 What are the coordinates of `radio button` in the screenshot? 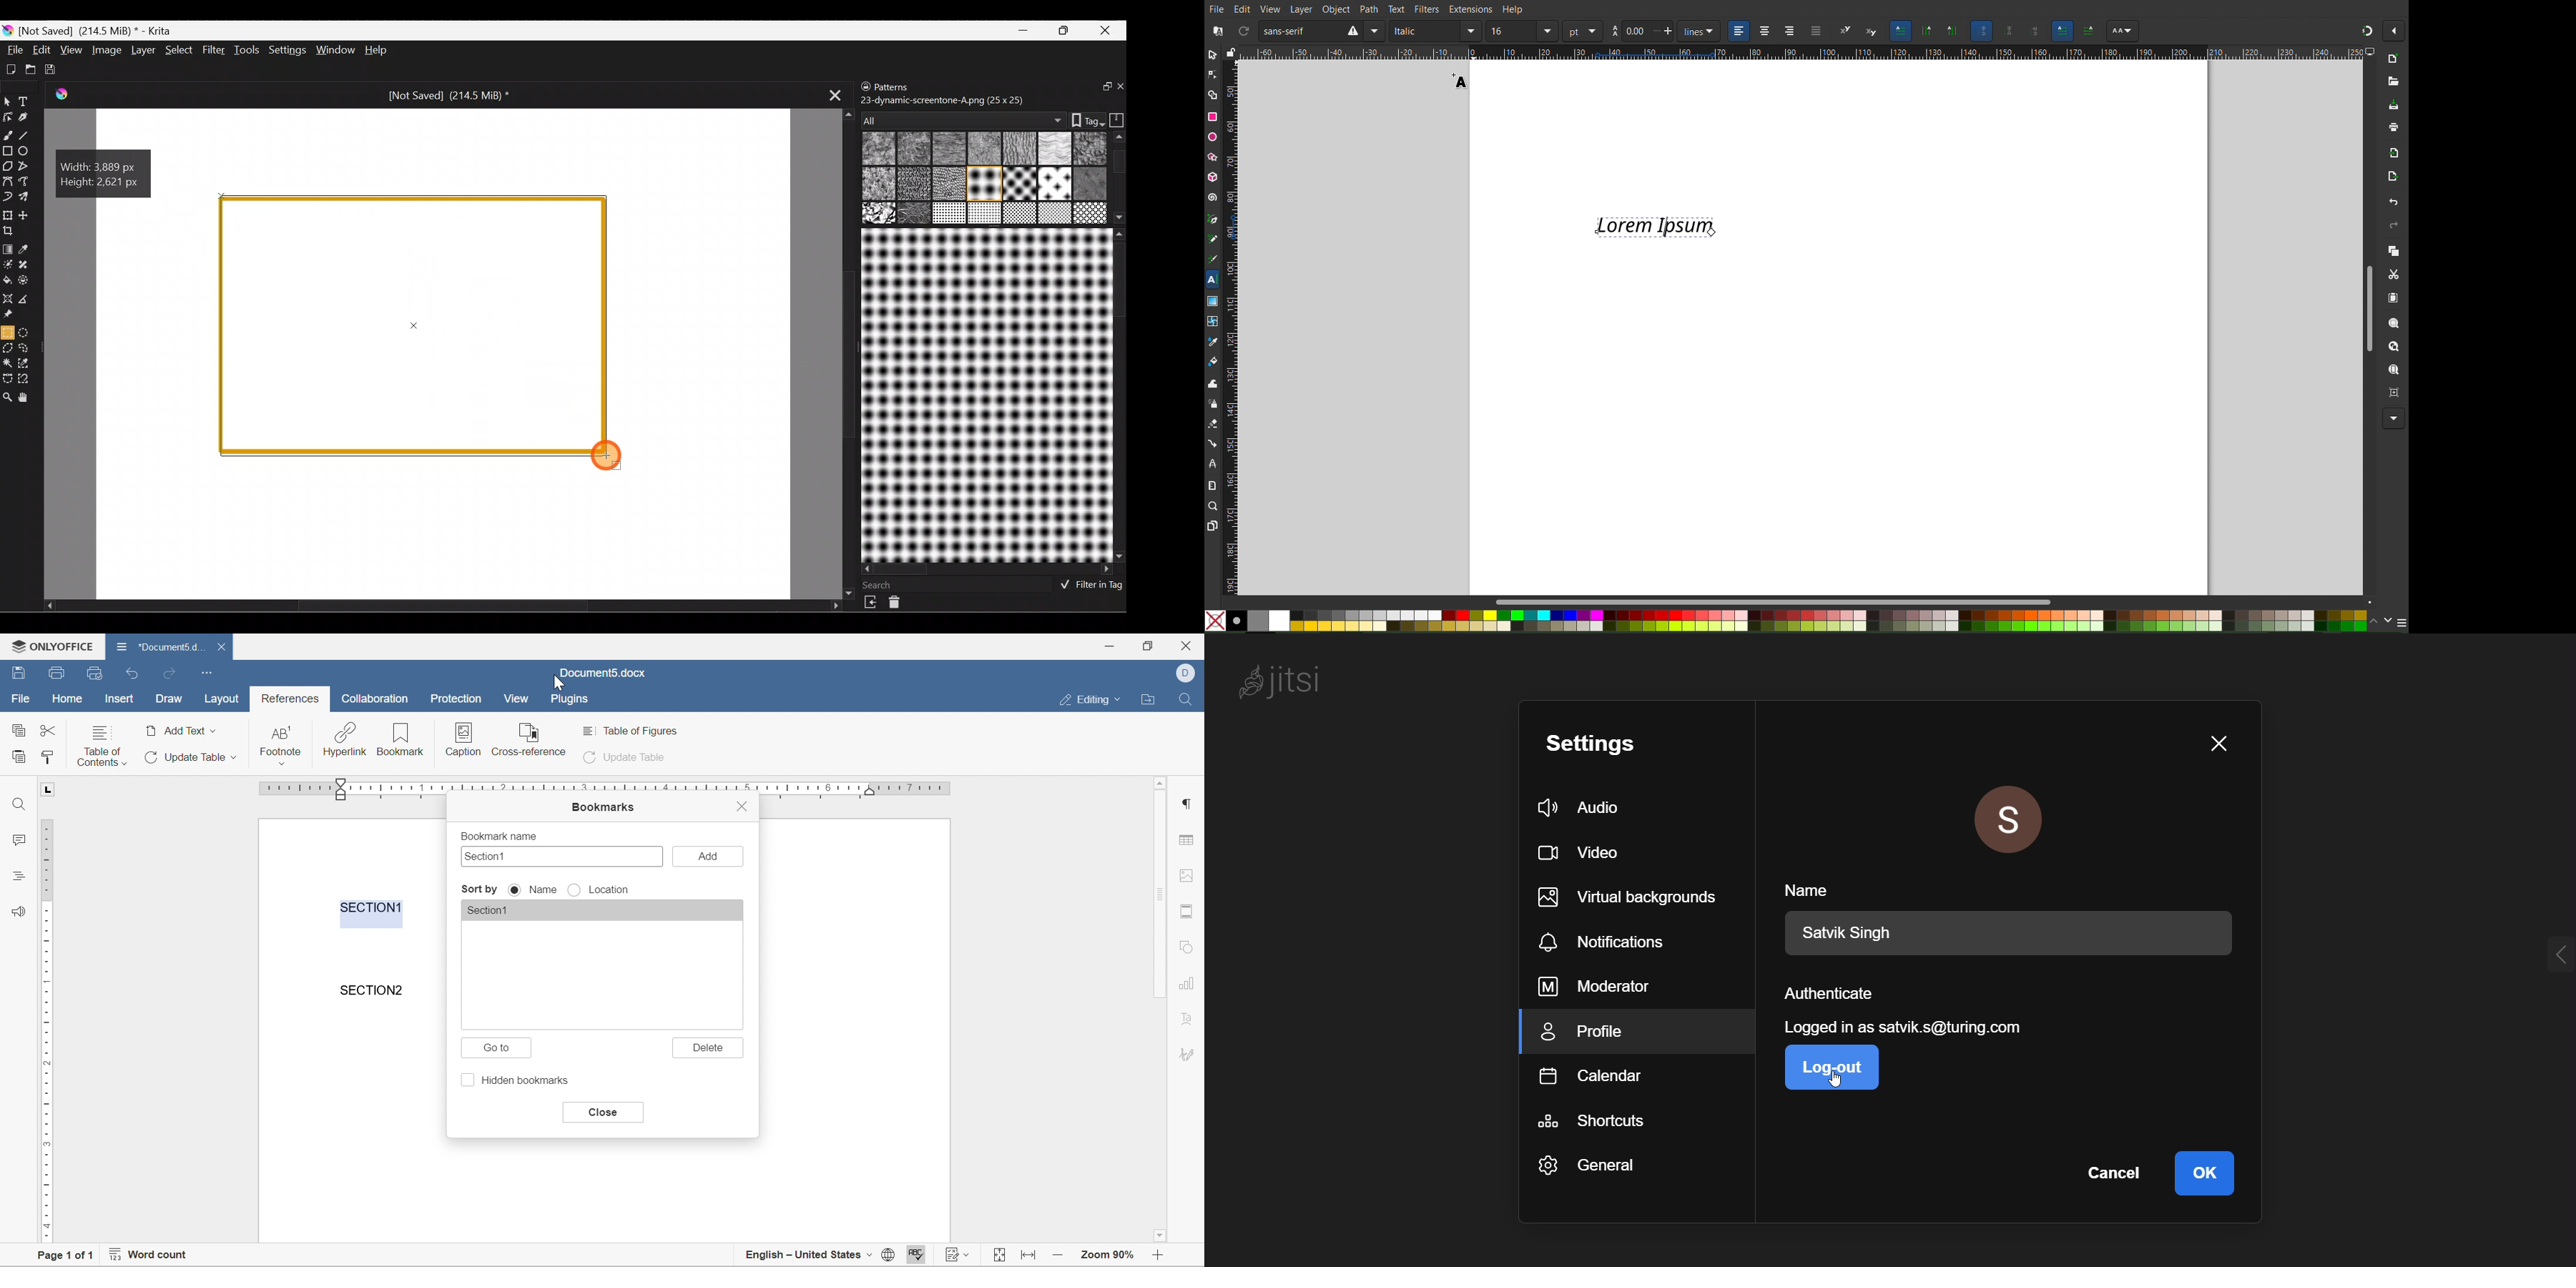 It's located at (575, 891).